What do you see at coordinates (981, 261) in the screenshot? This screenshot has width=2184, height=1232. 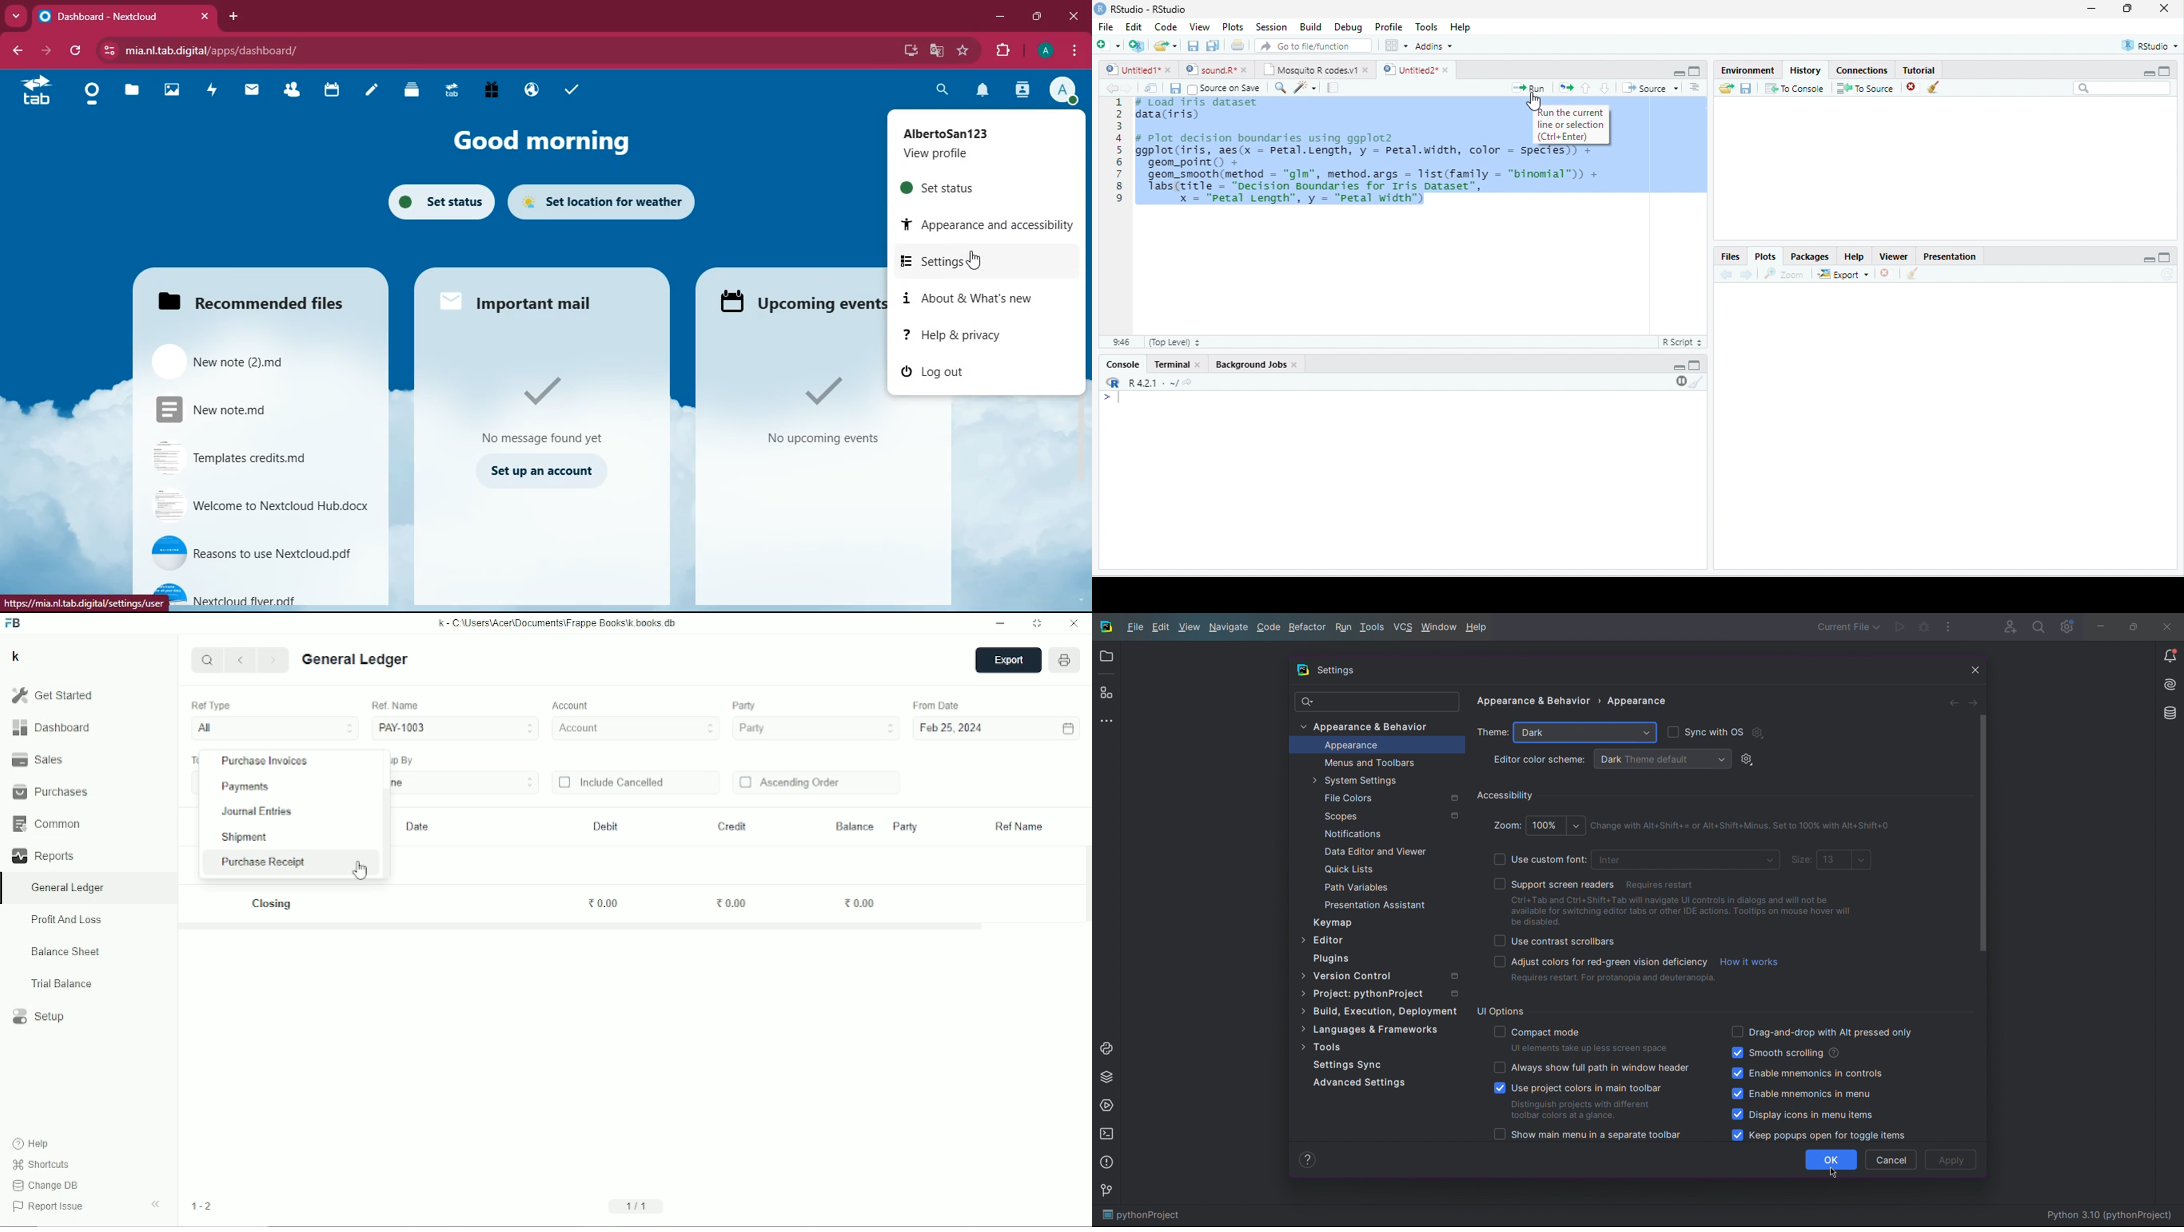 I see `settings` at bounding box center [981, 261].